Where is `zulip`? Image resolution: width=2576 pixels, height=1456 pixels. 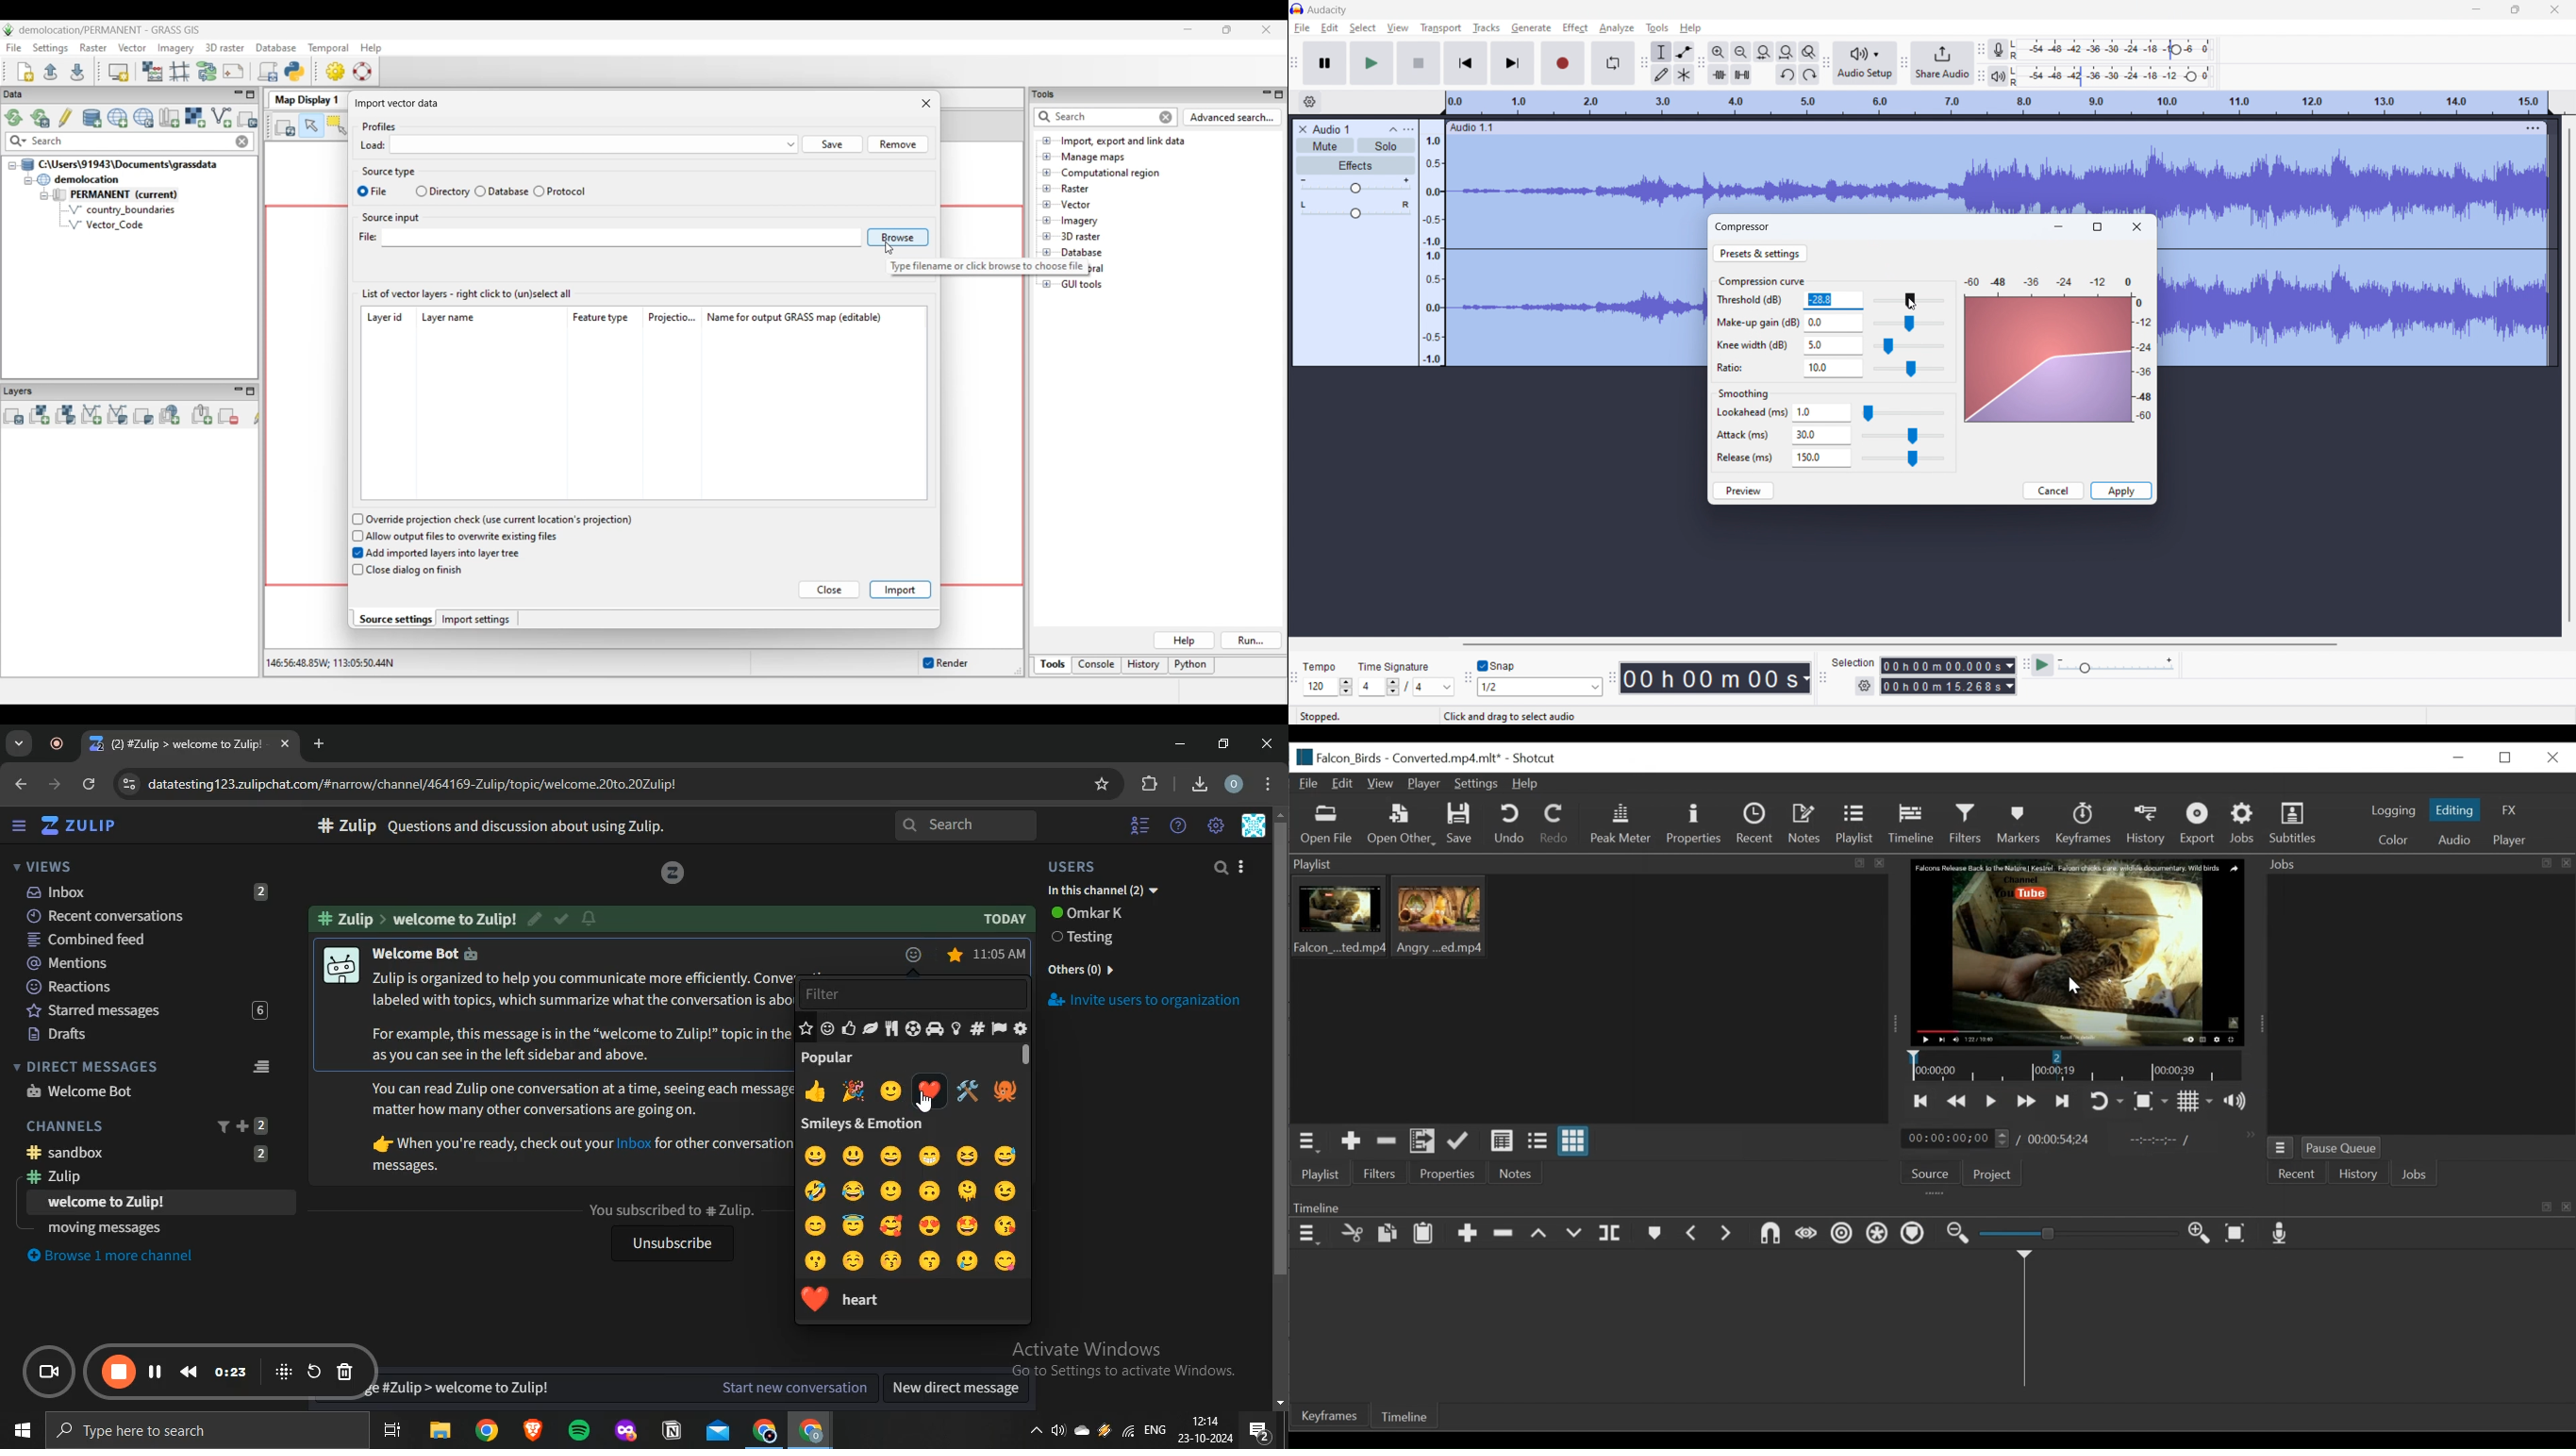 zulip is located at coordinates (150, 1178).